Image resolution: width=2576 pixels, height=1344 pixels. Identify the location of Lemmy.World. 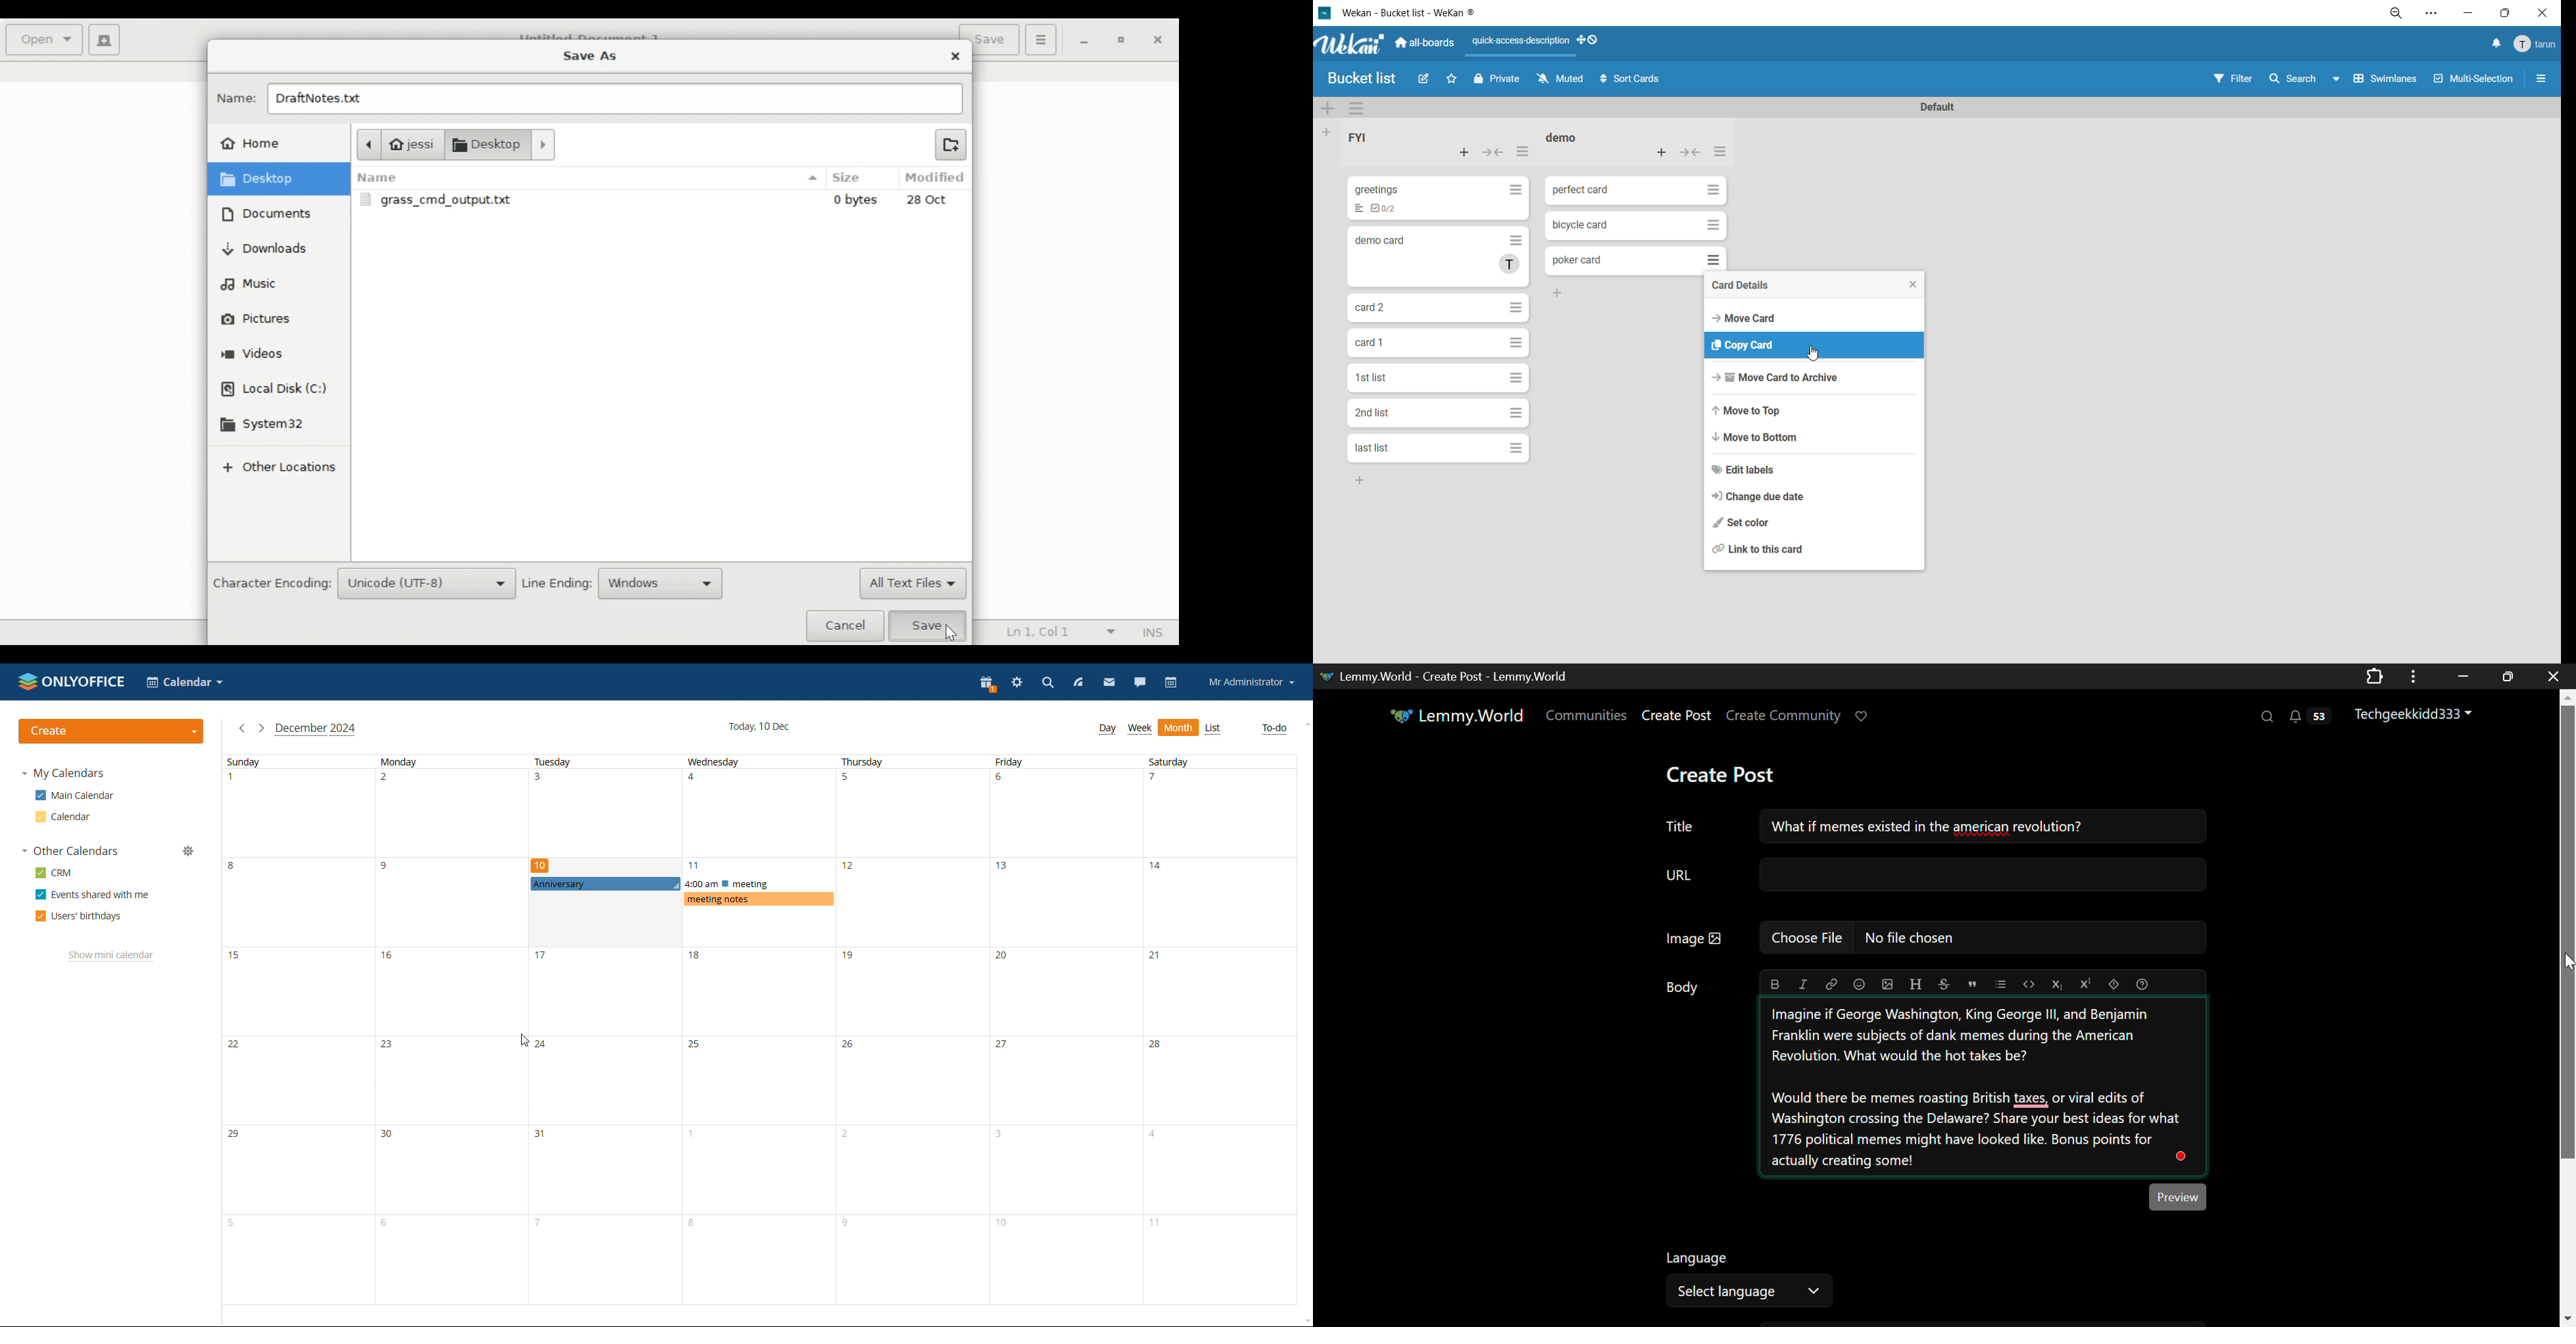
(1456, 715).